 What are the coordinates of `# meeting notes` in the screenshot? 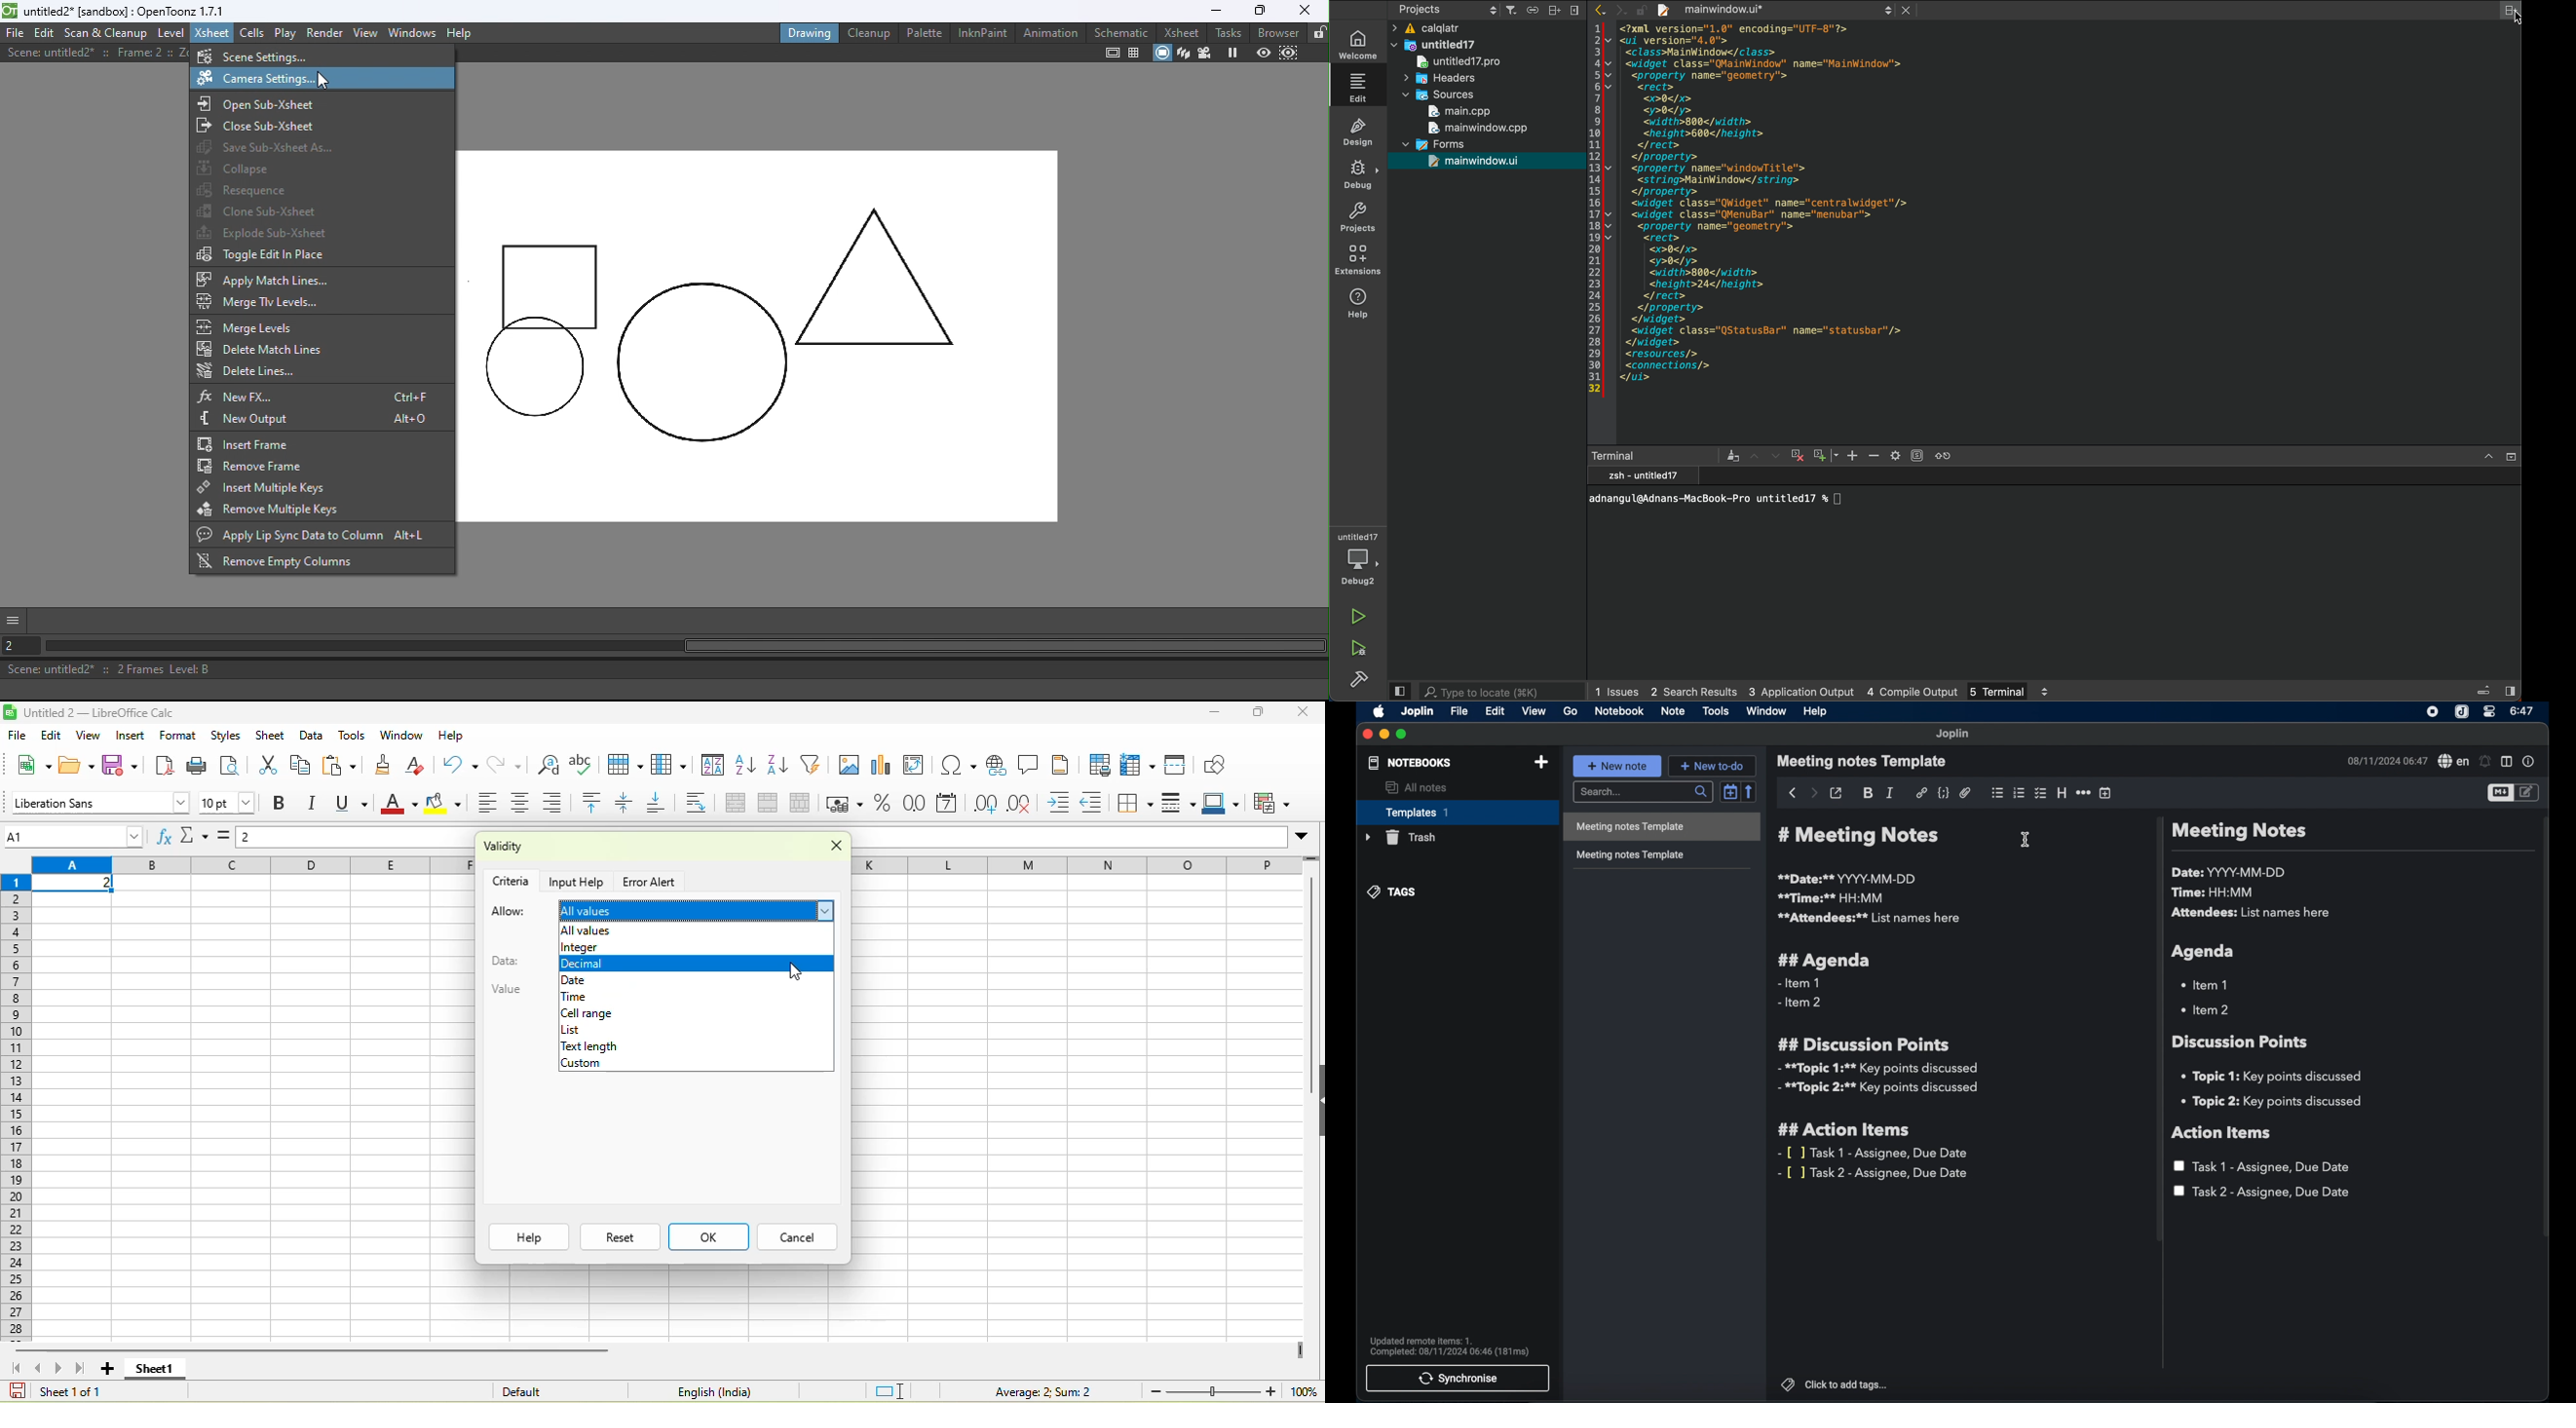 It's located at (1862, 836).